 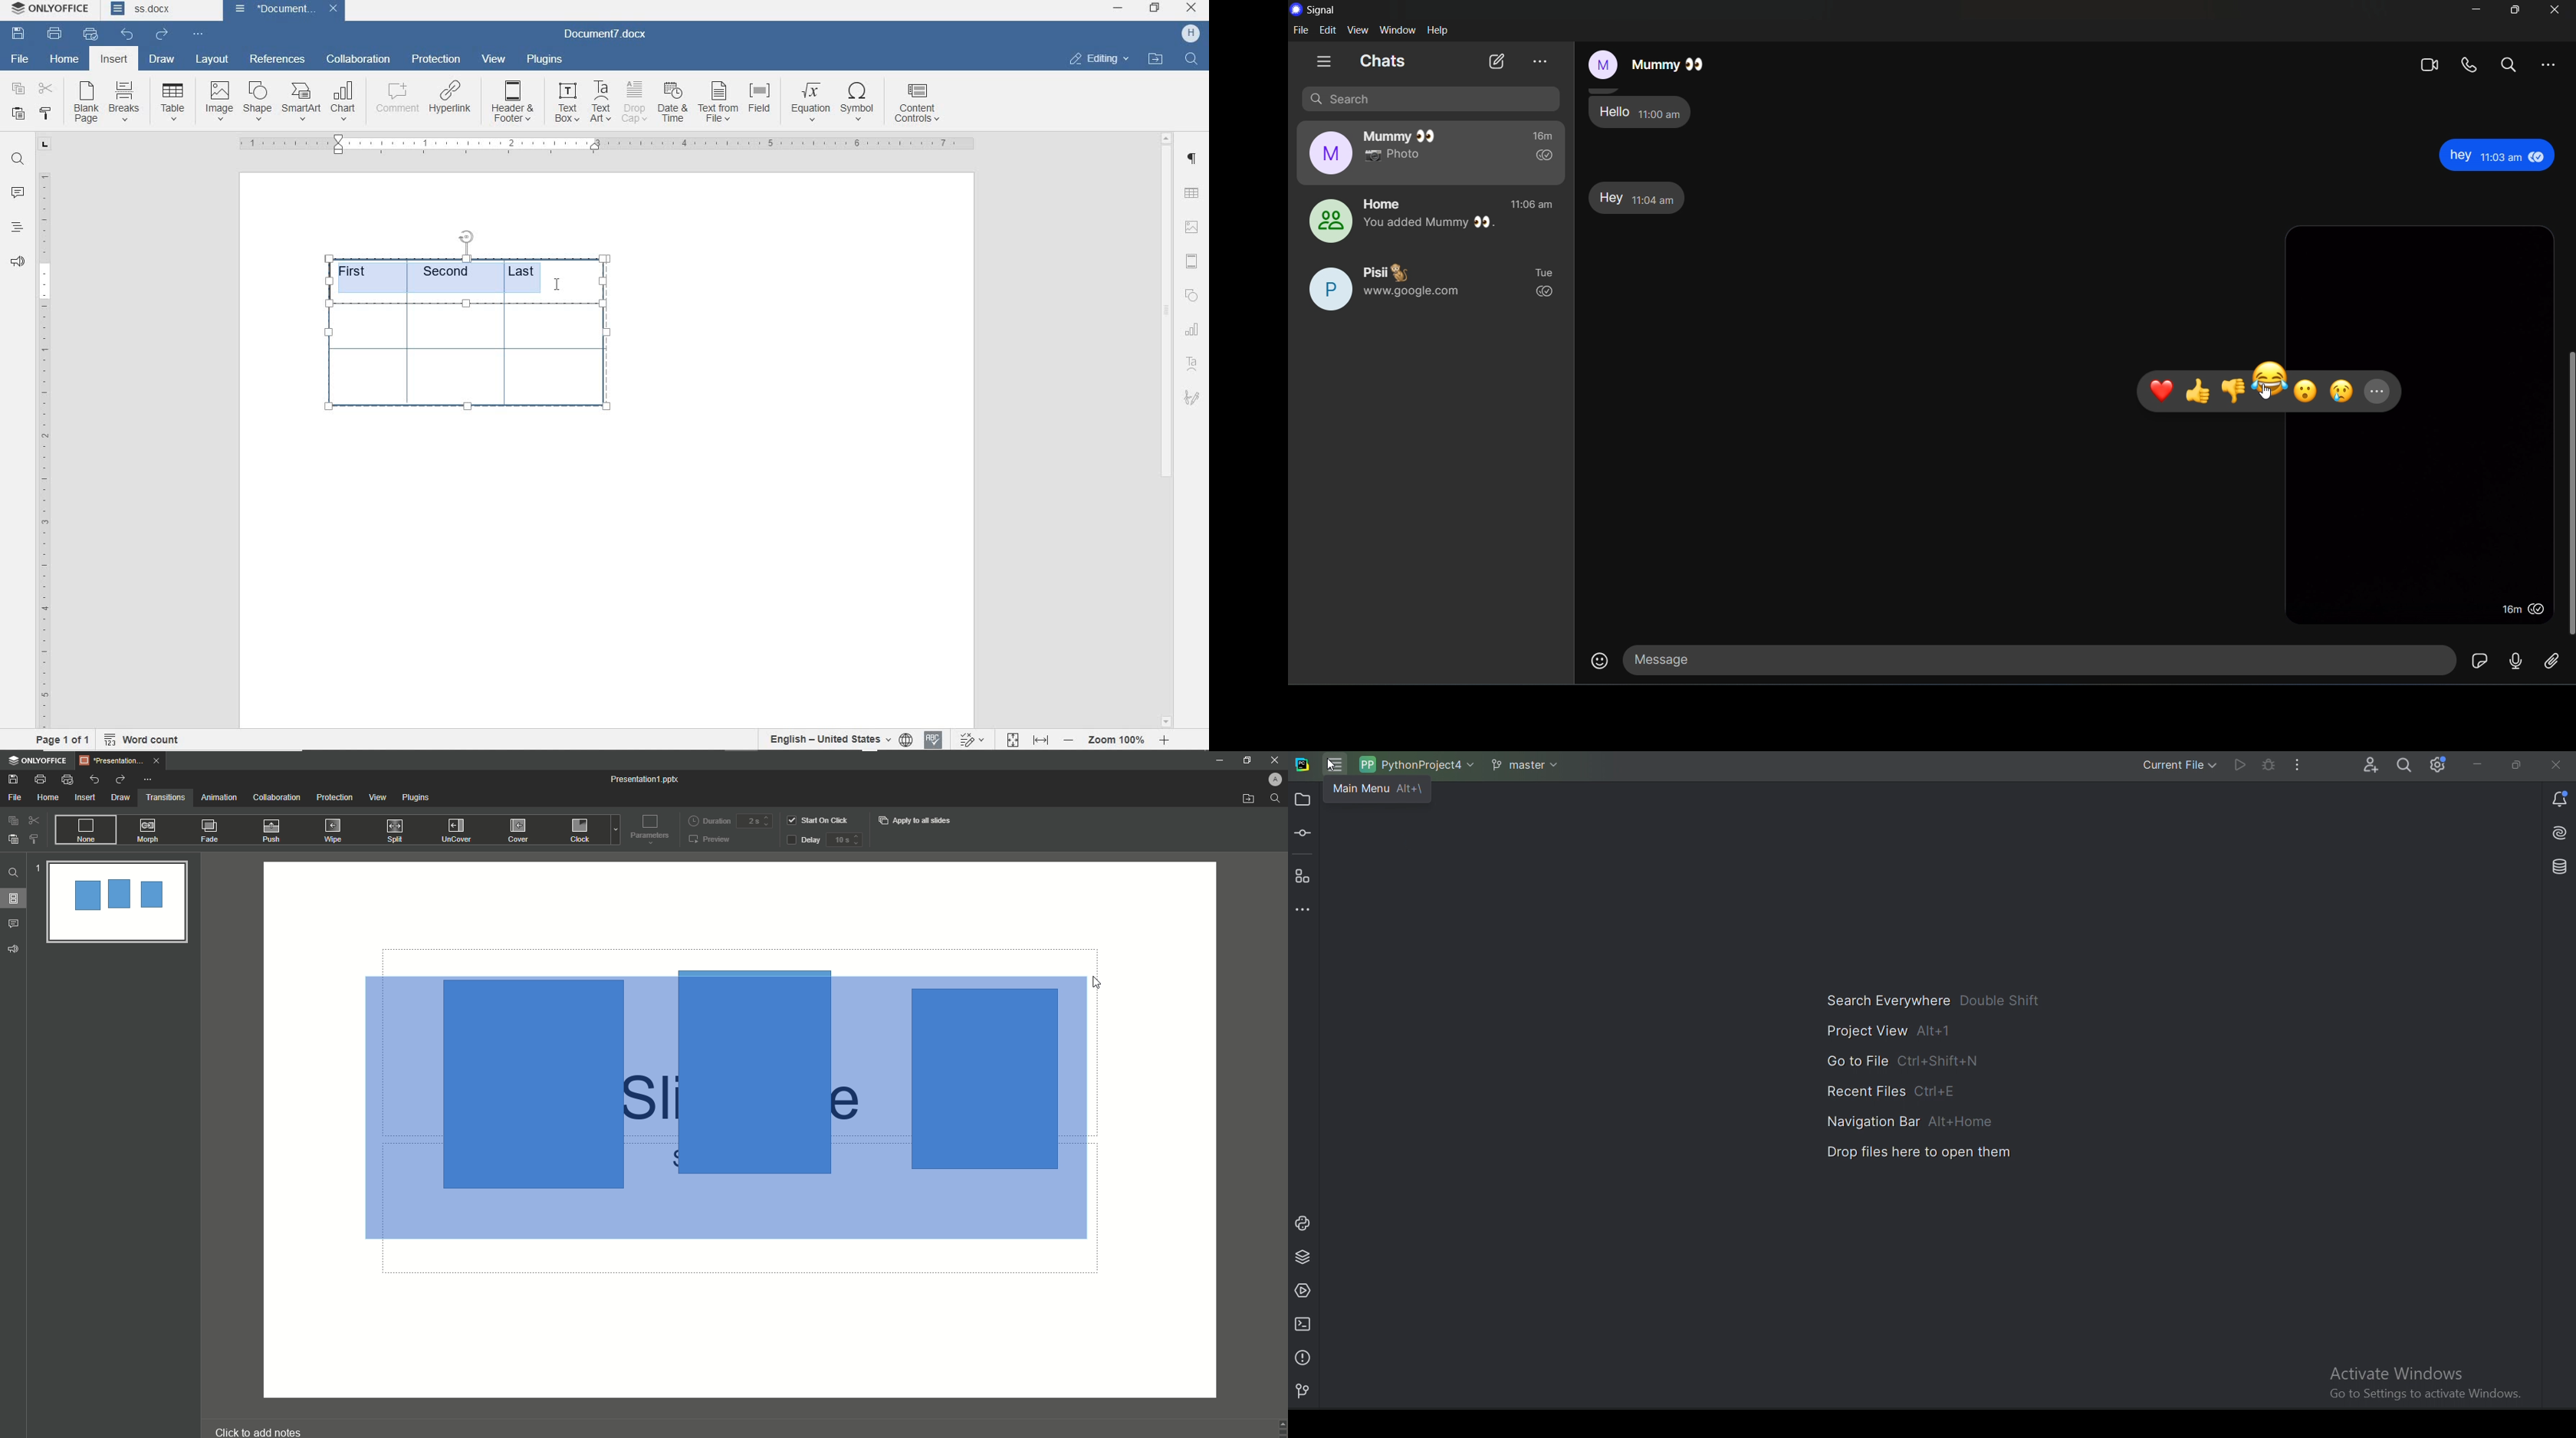 I want to click on Home, so click(x=48, y=798).